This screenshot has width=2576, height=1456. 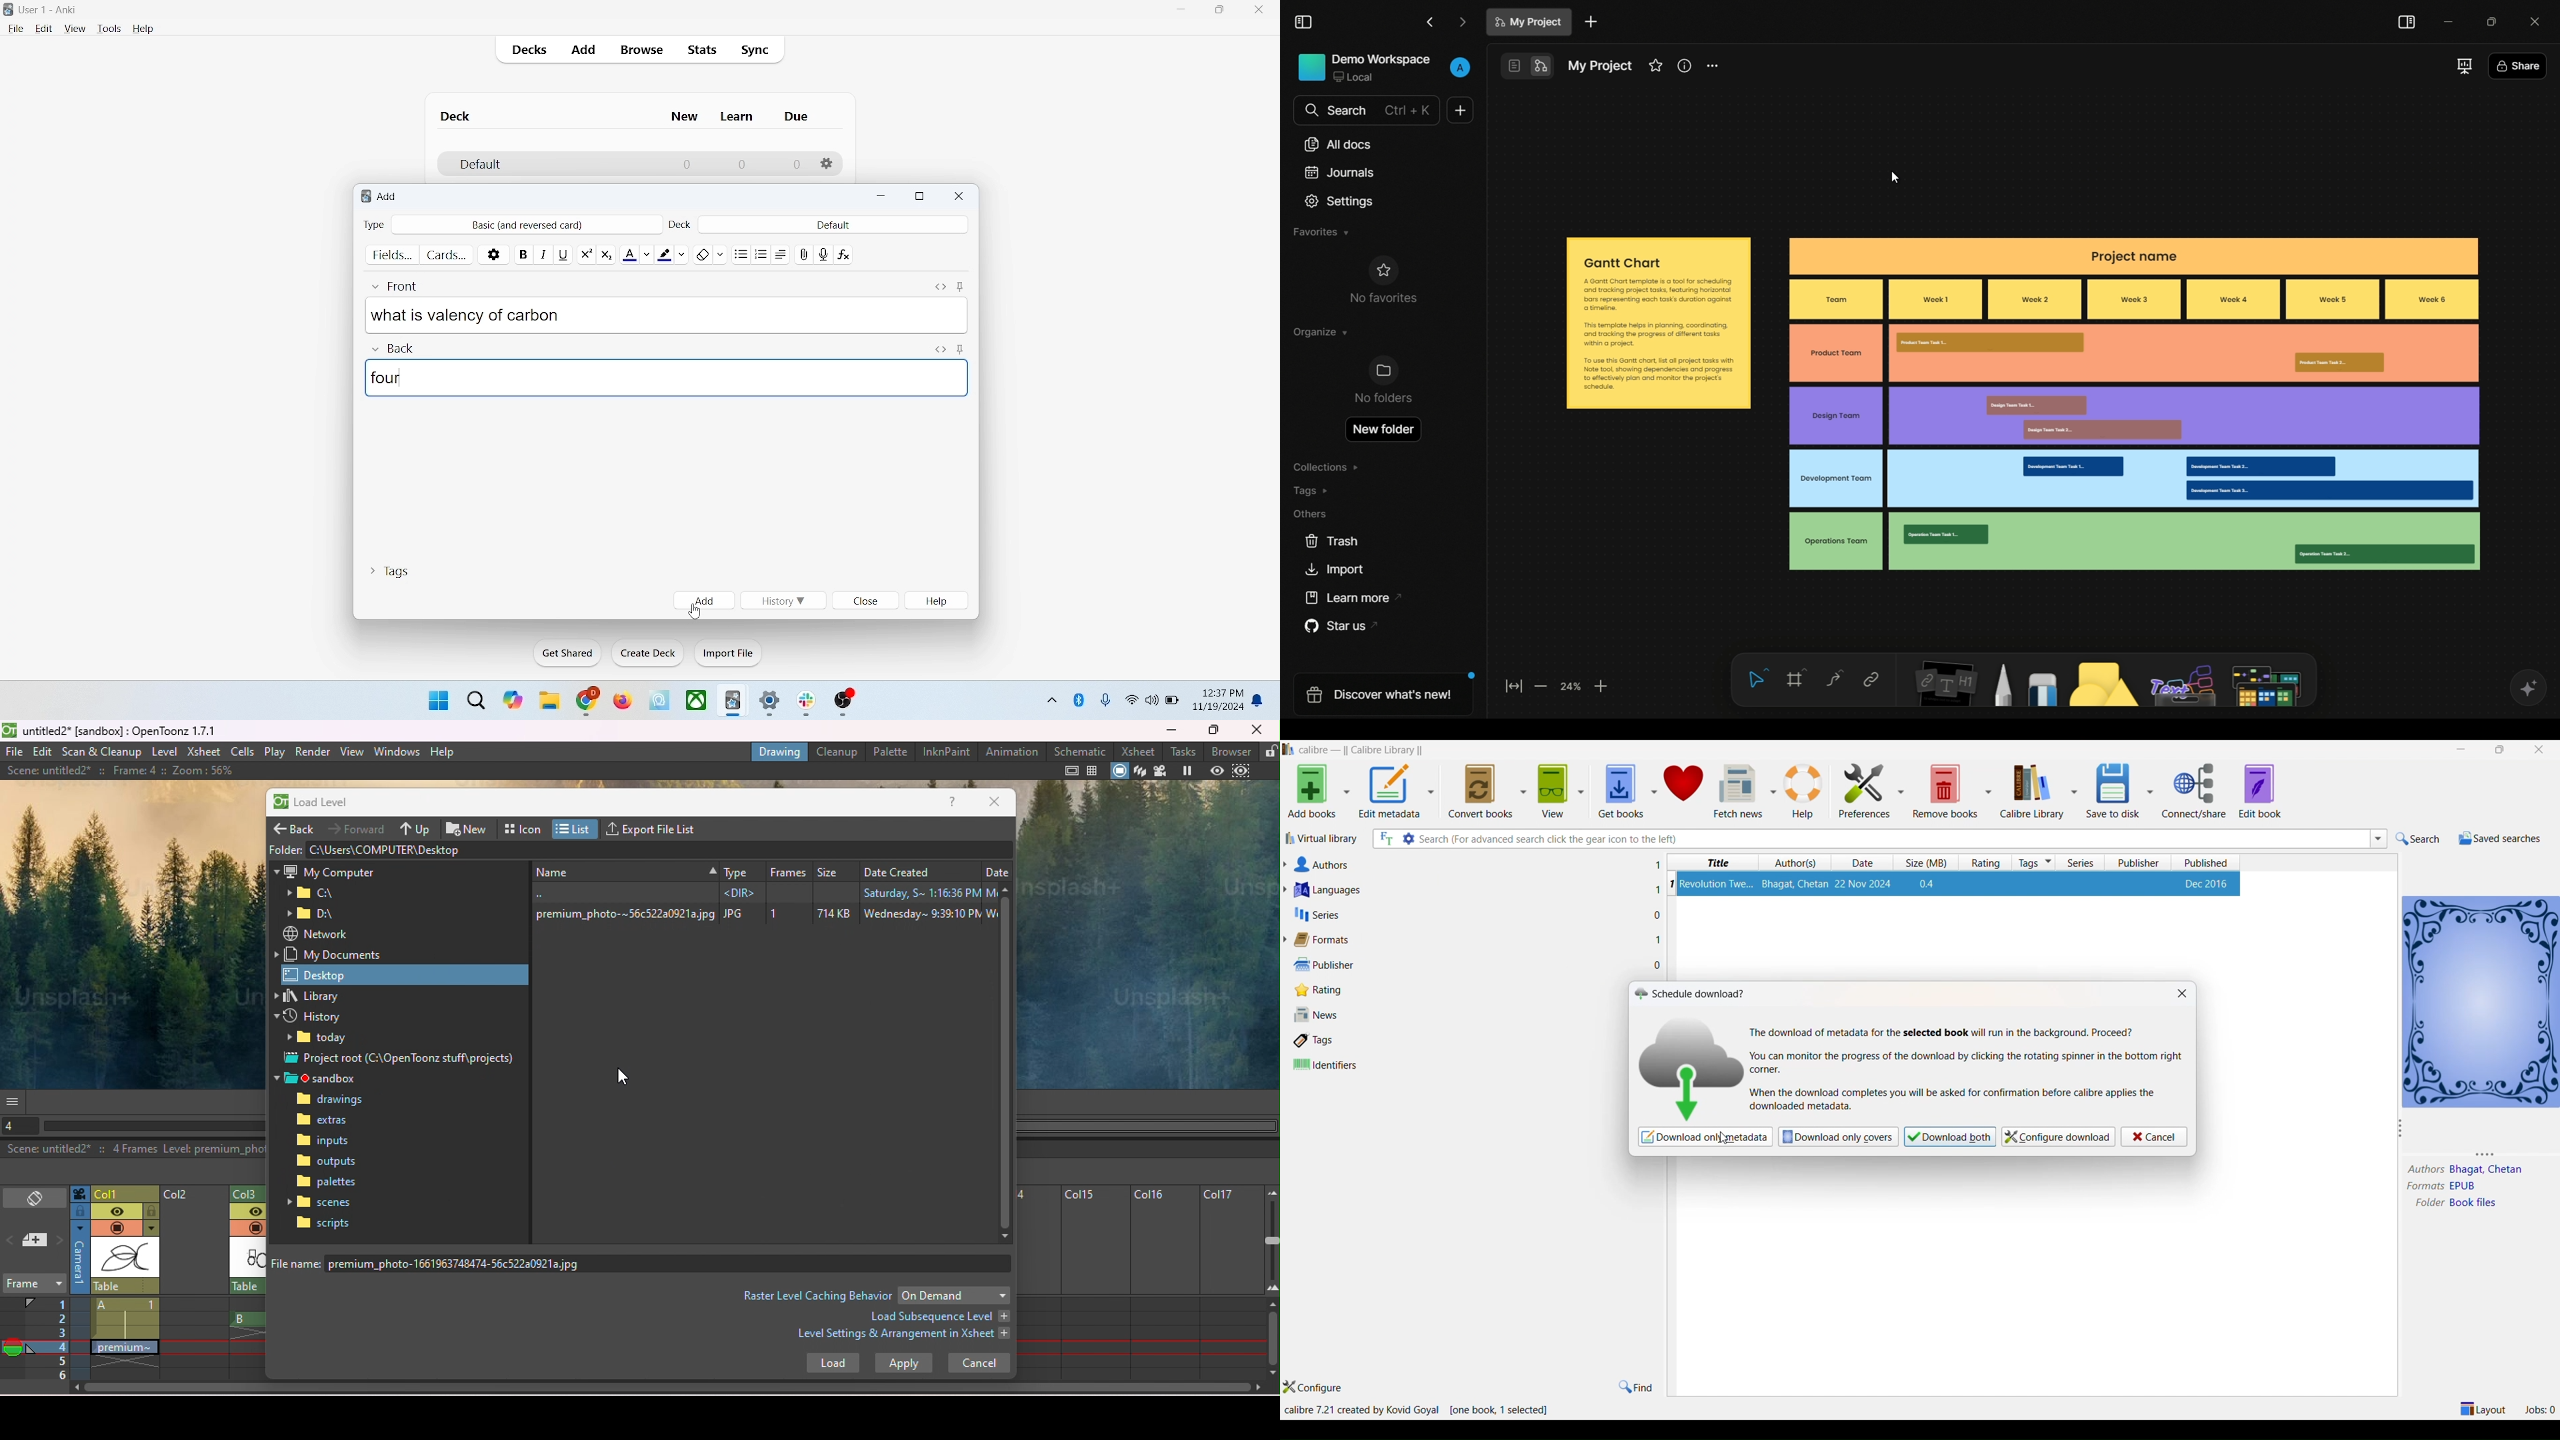 I want to click on tags, so click(x=1313, y=490).